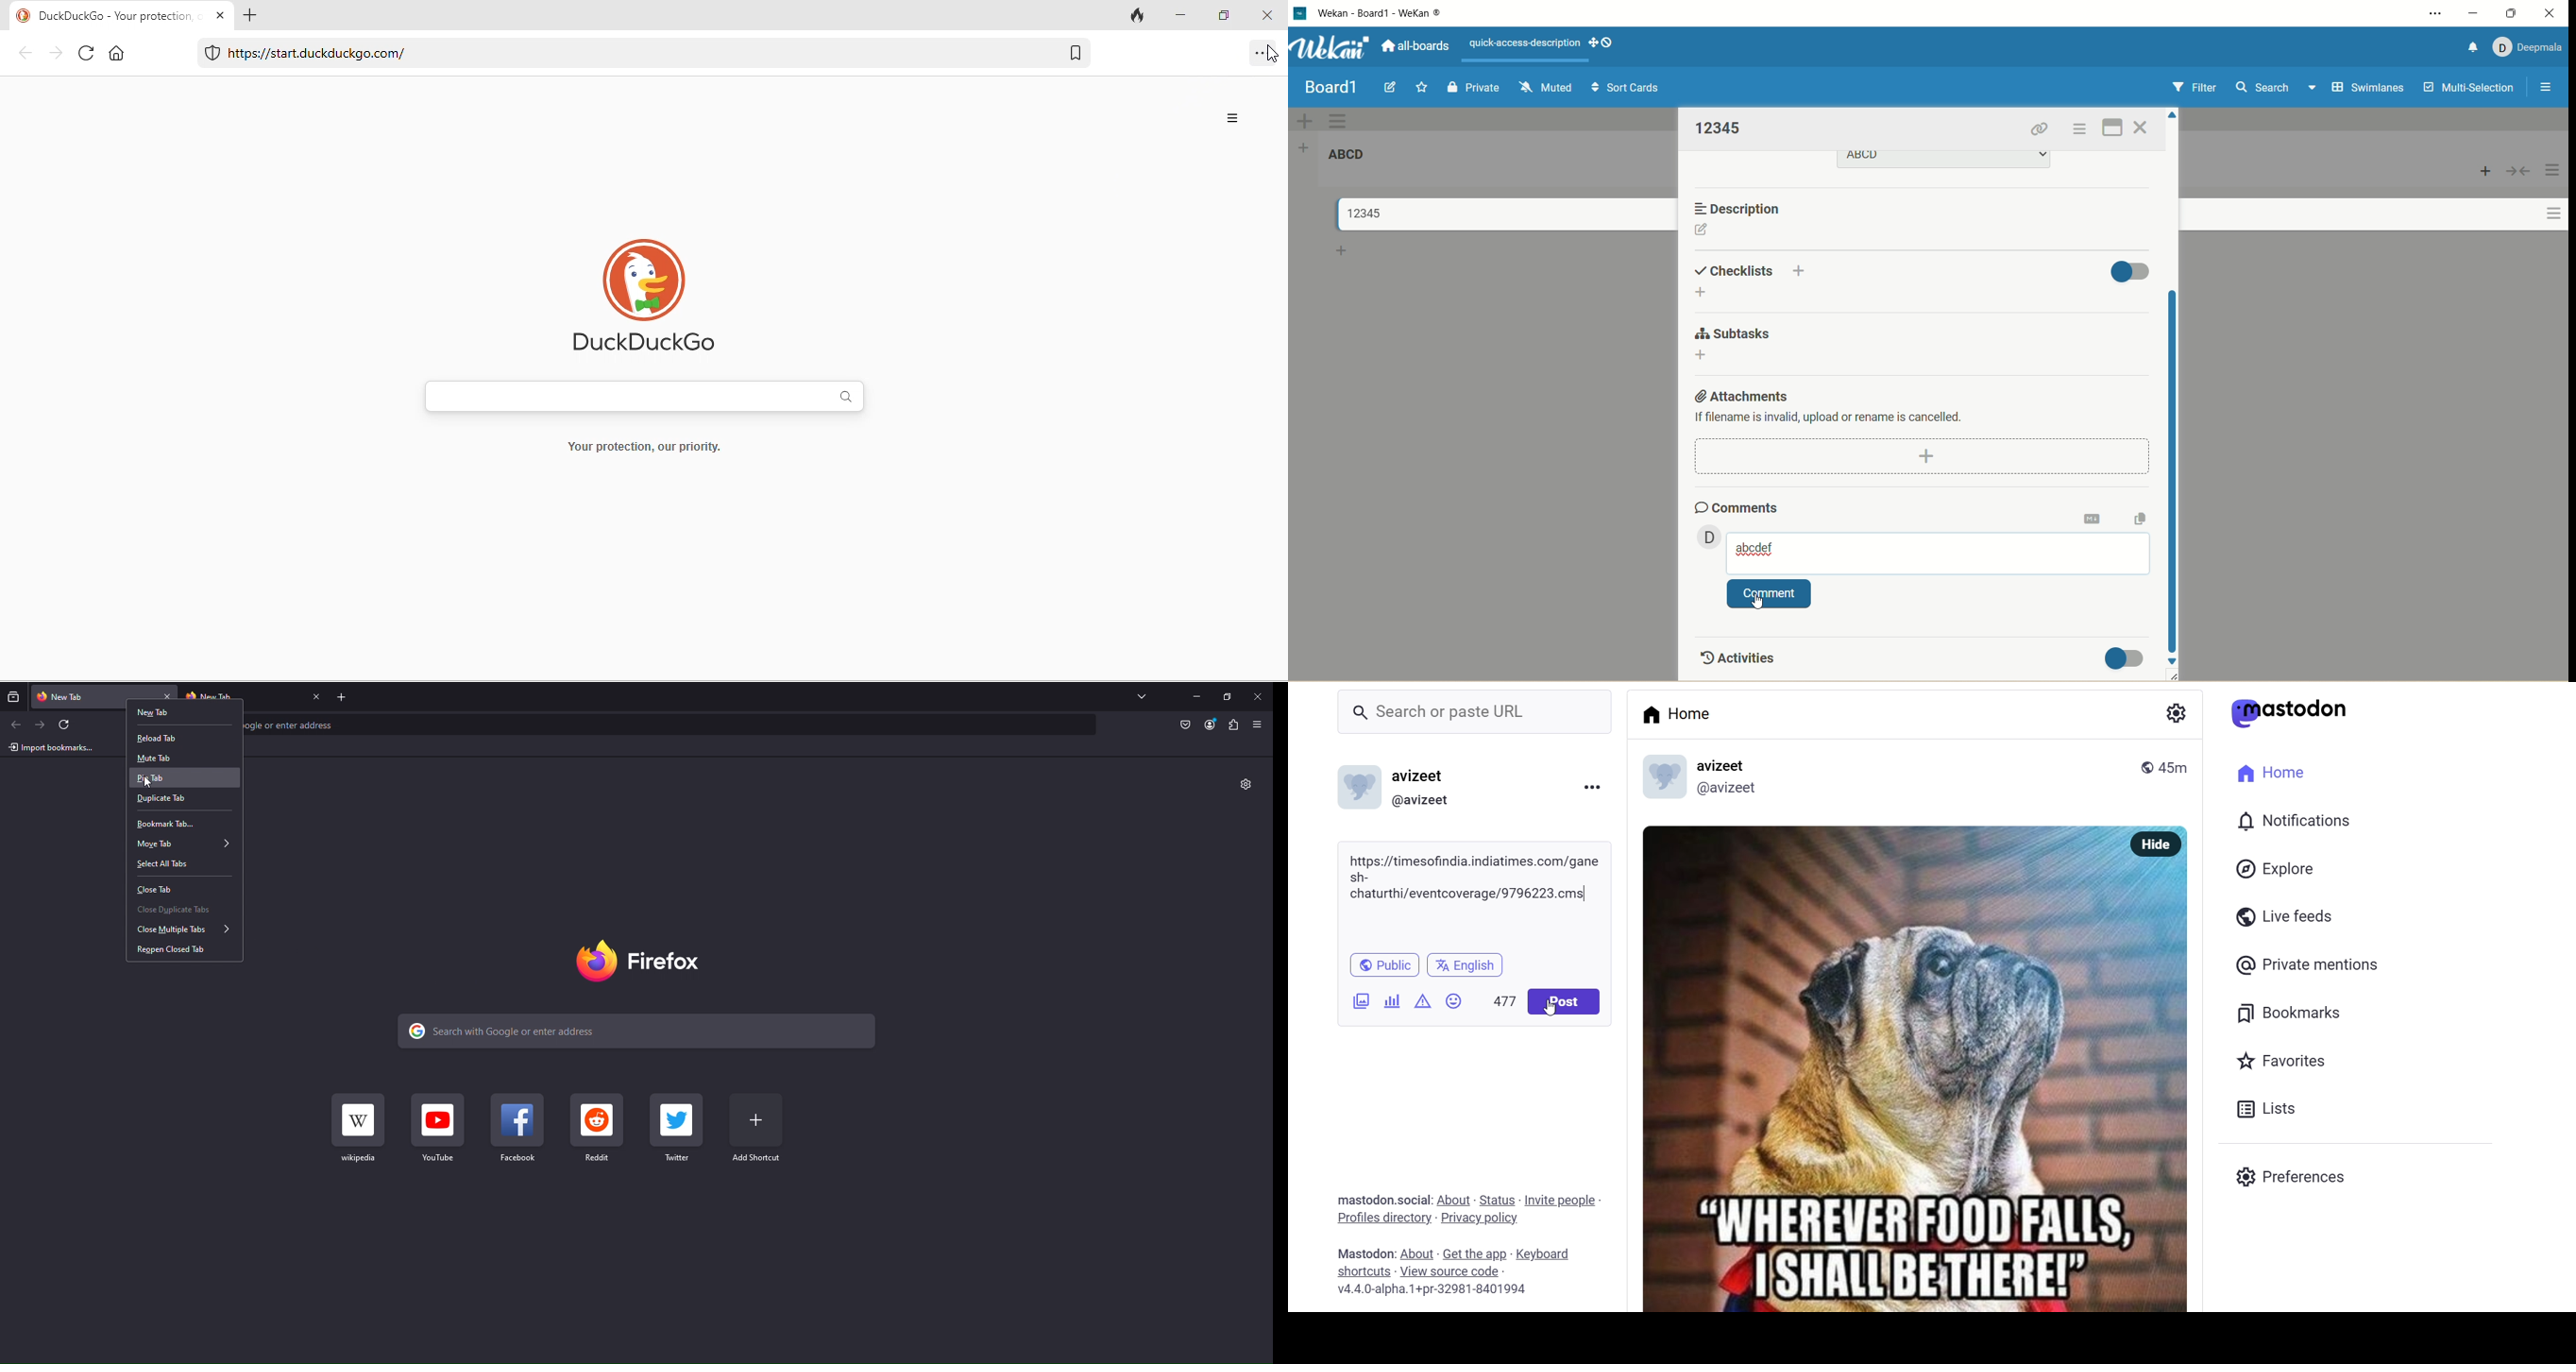 The width and height of the screenshot is (2576, 1372). I want to click on sort cards, so click(1626, 89).